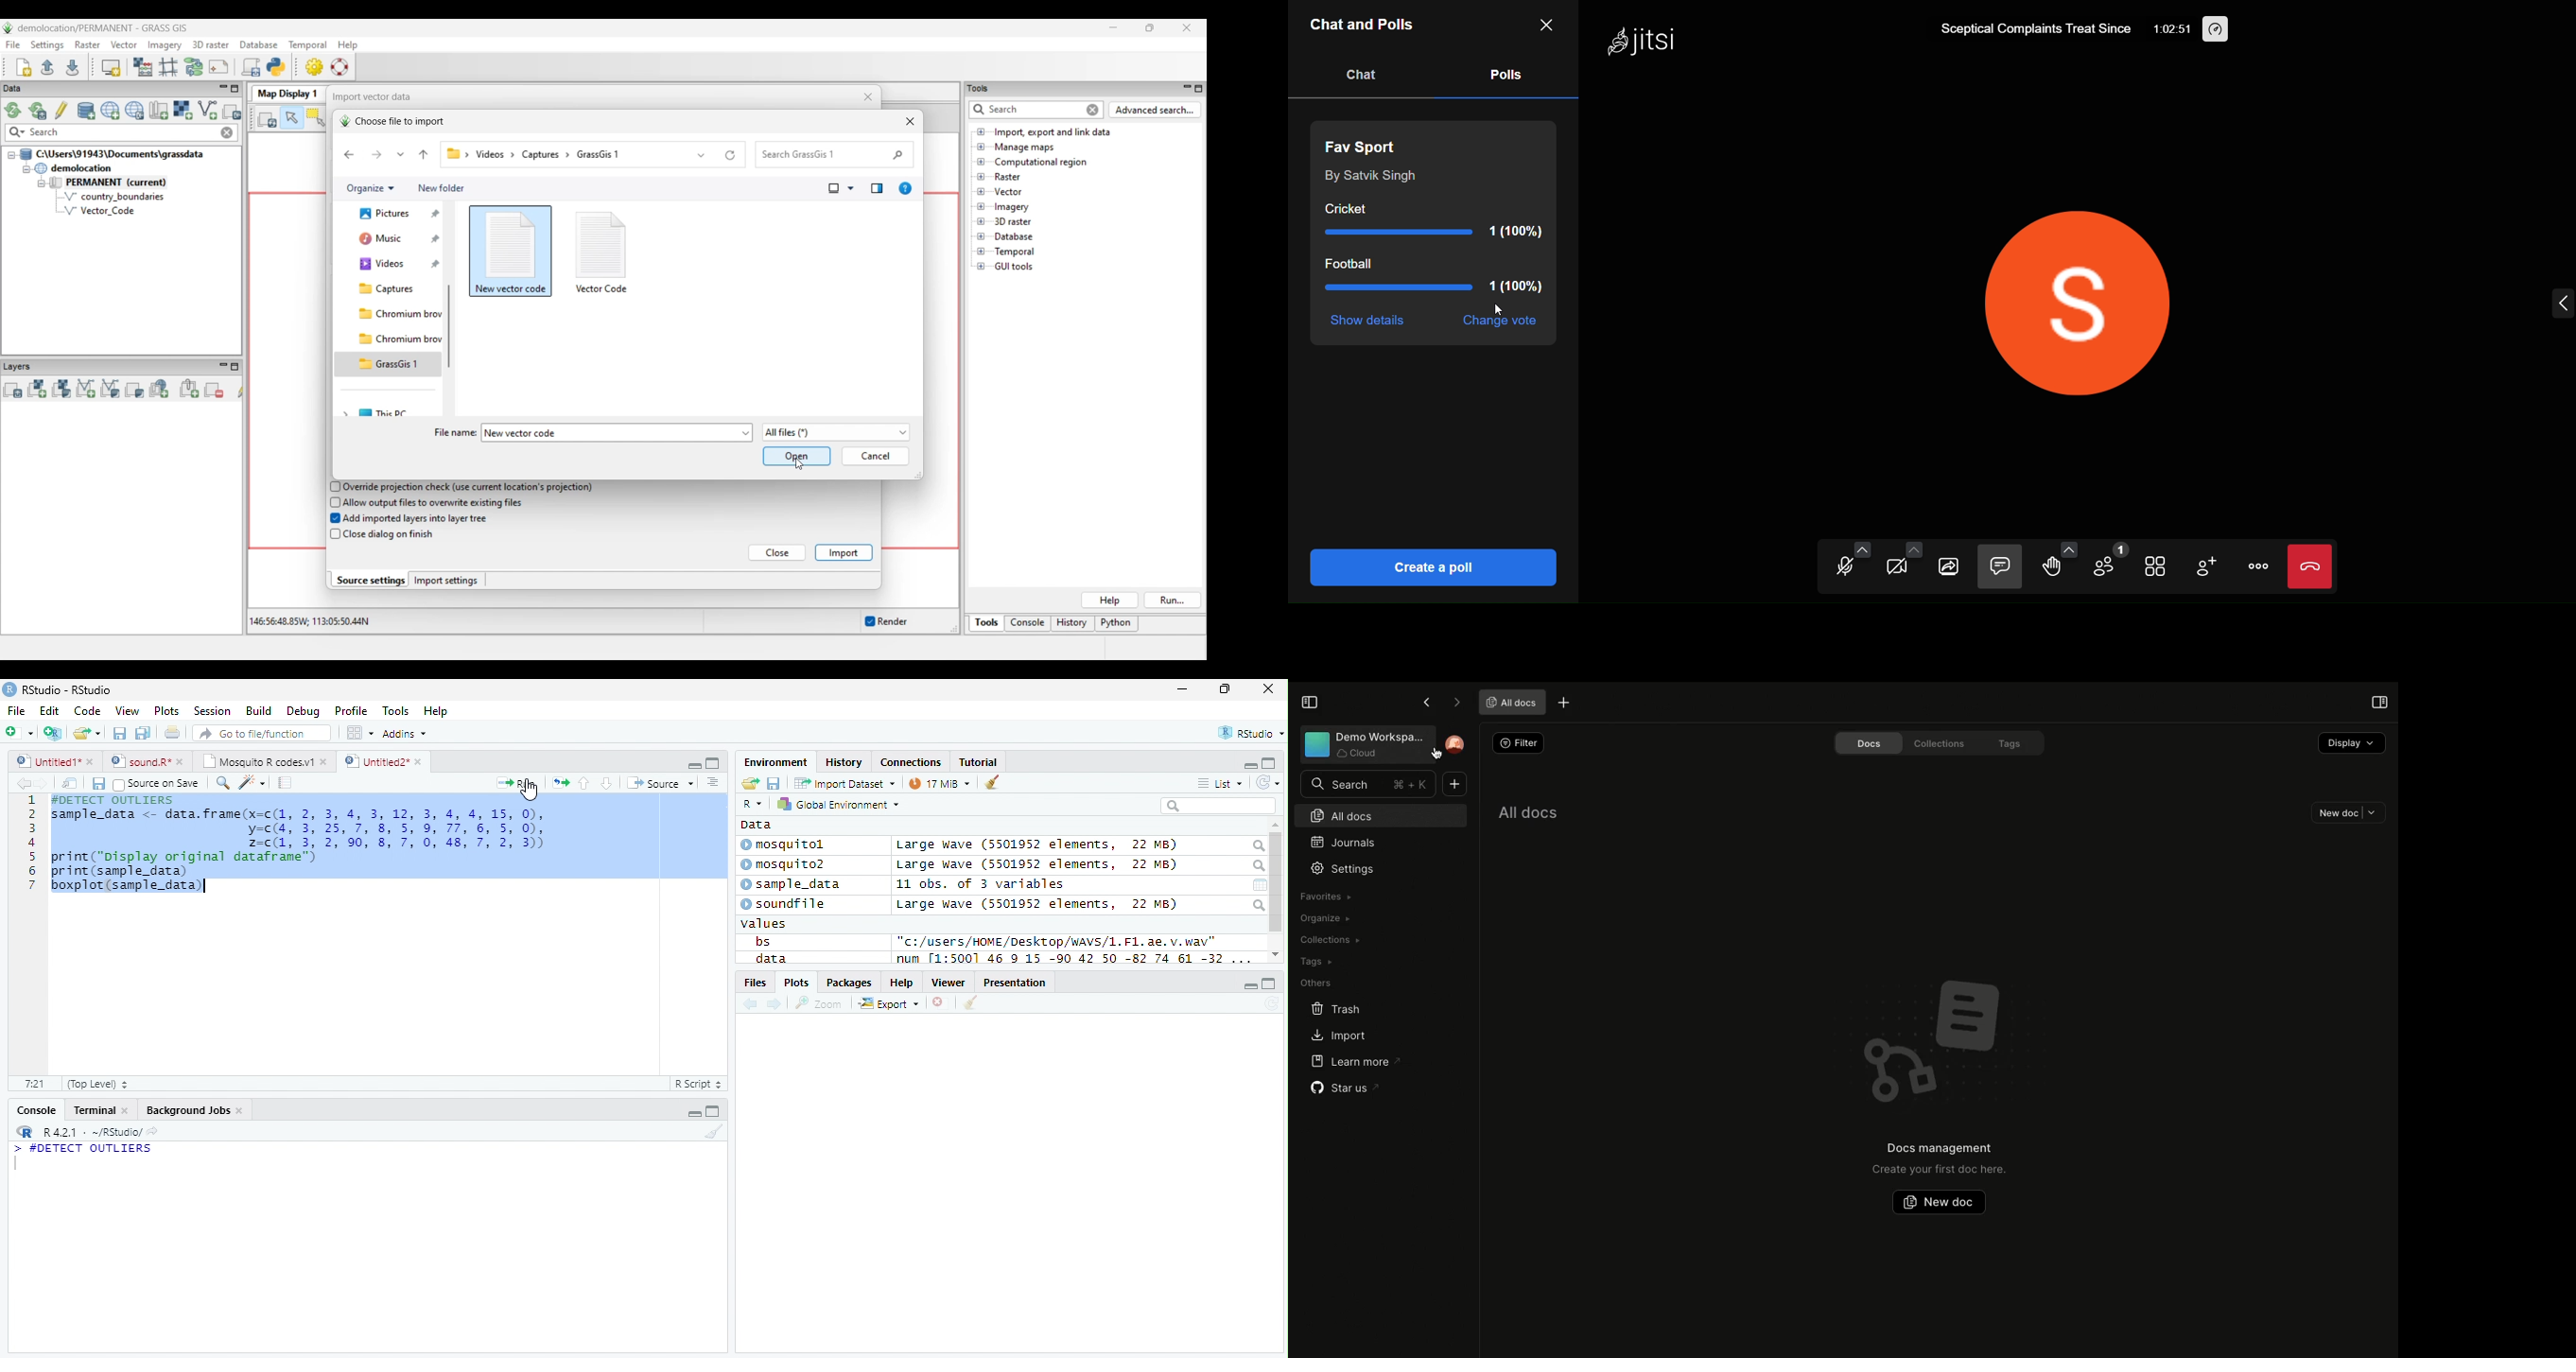 The height and width of the screenshot is (1372, 2576). I want to click on bs, so click(762, 941).